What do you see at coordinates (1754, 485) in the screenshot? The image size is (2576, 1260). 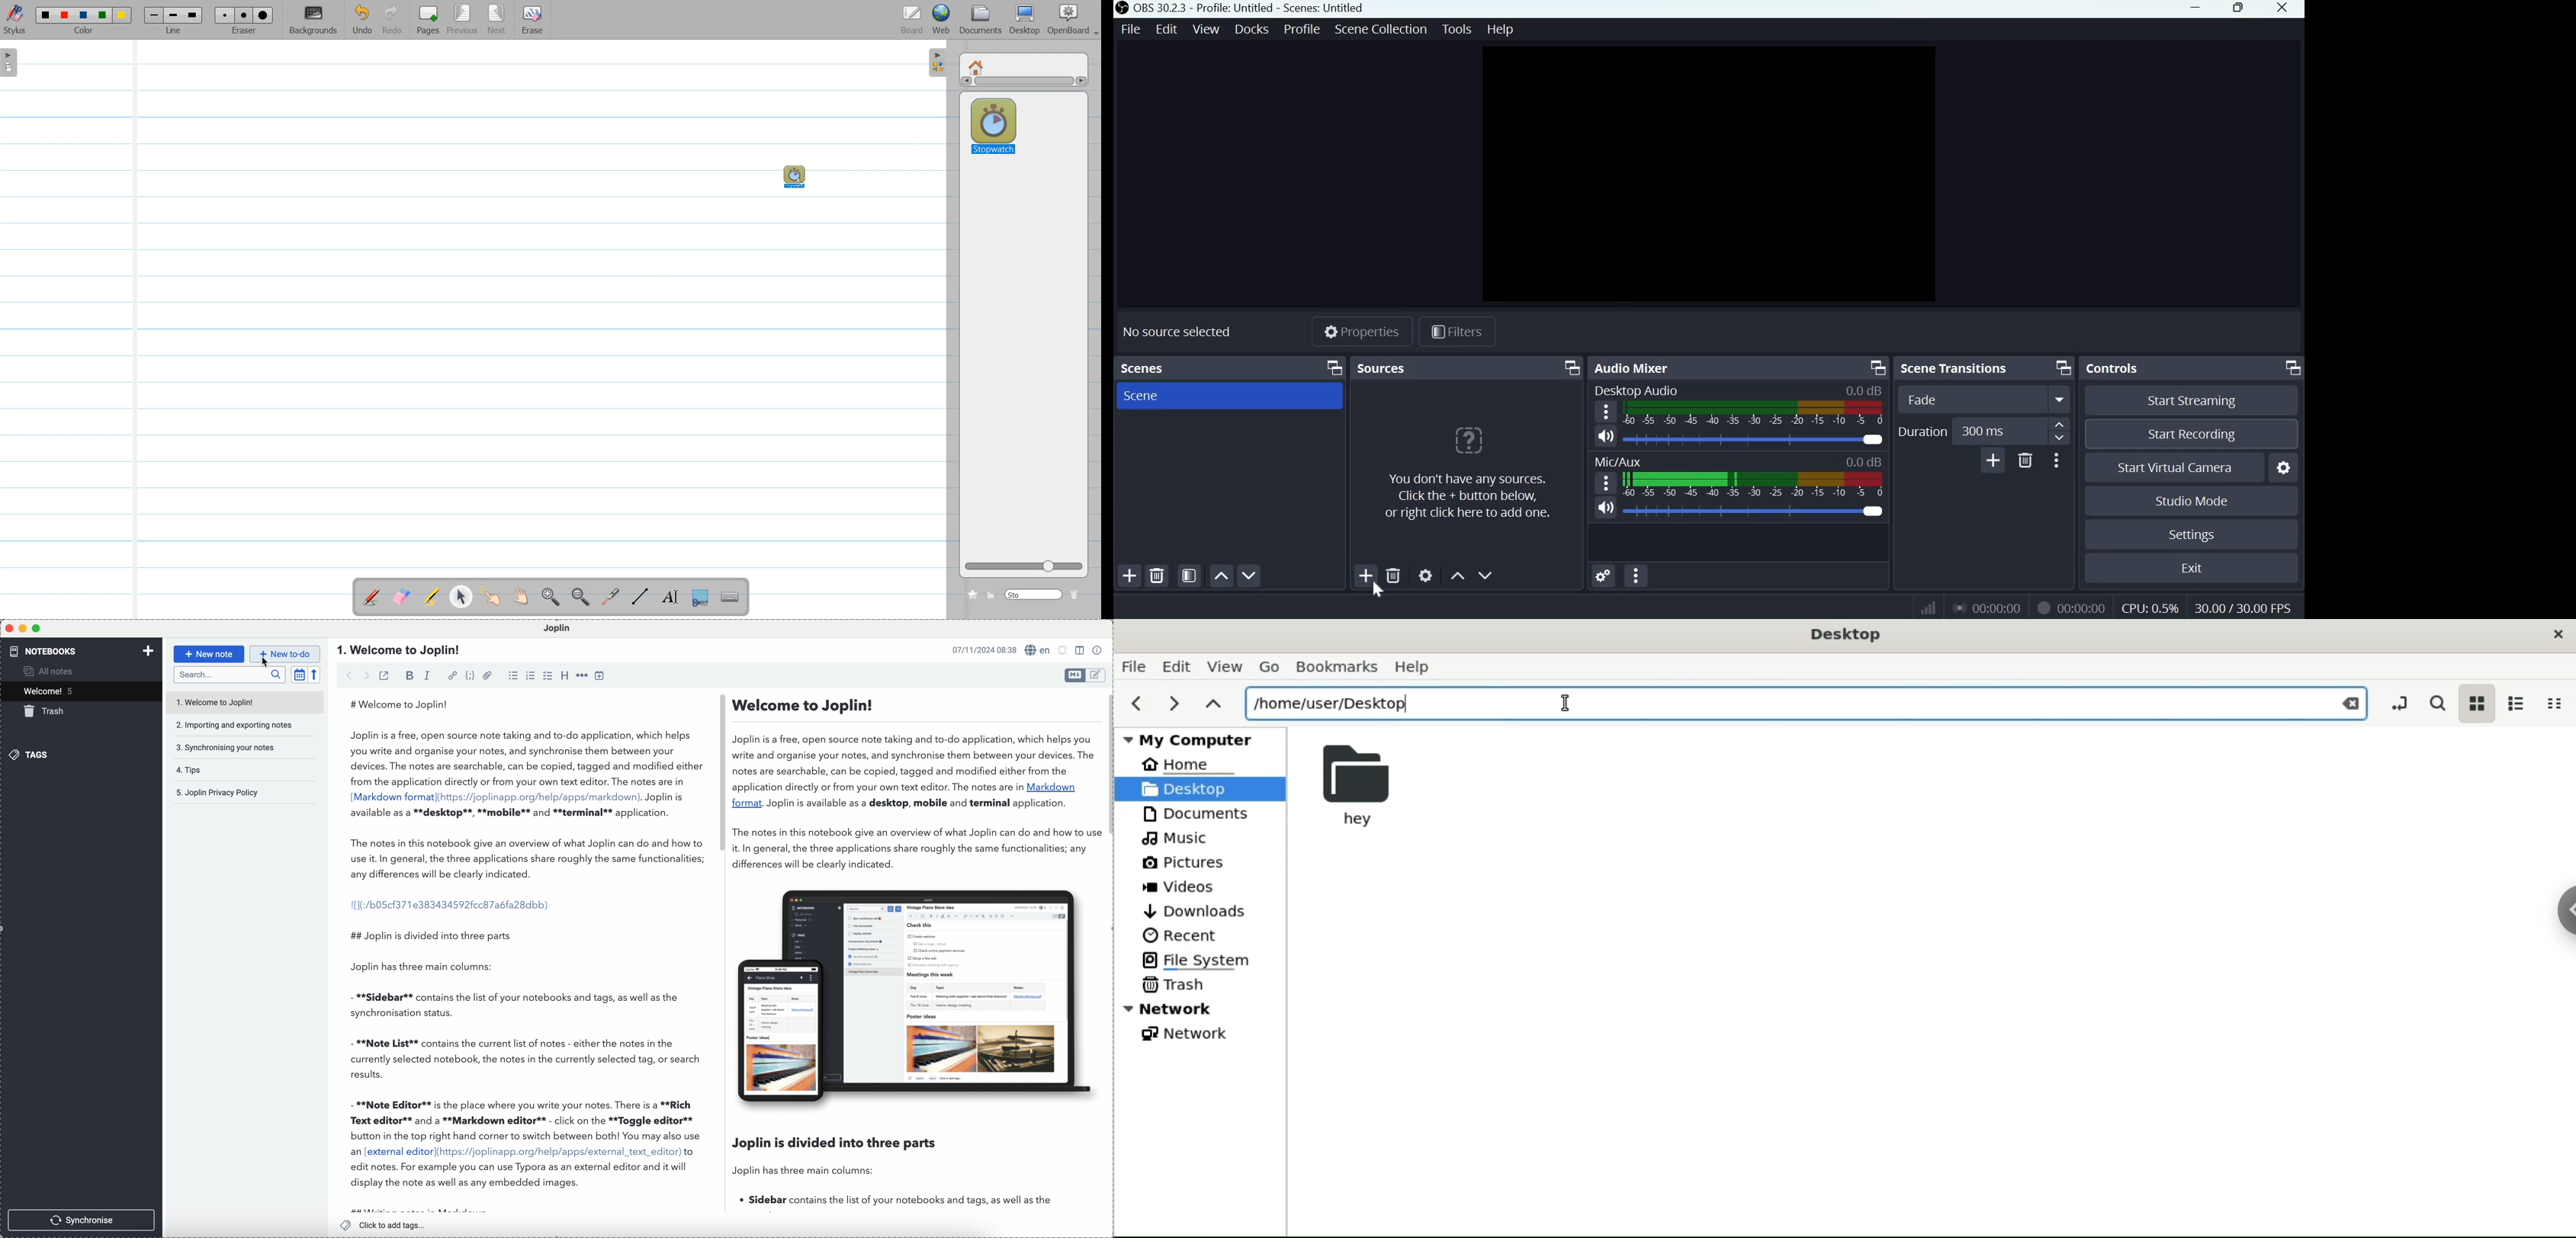 I see `Volume Meter` at bounding box center [1754, 485].